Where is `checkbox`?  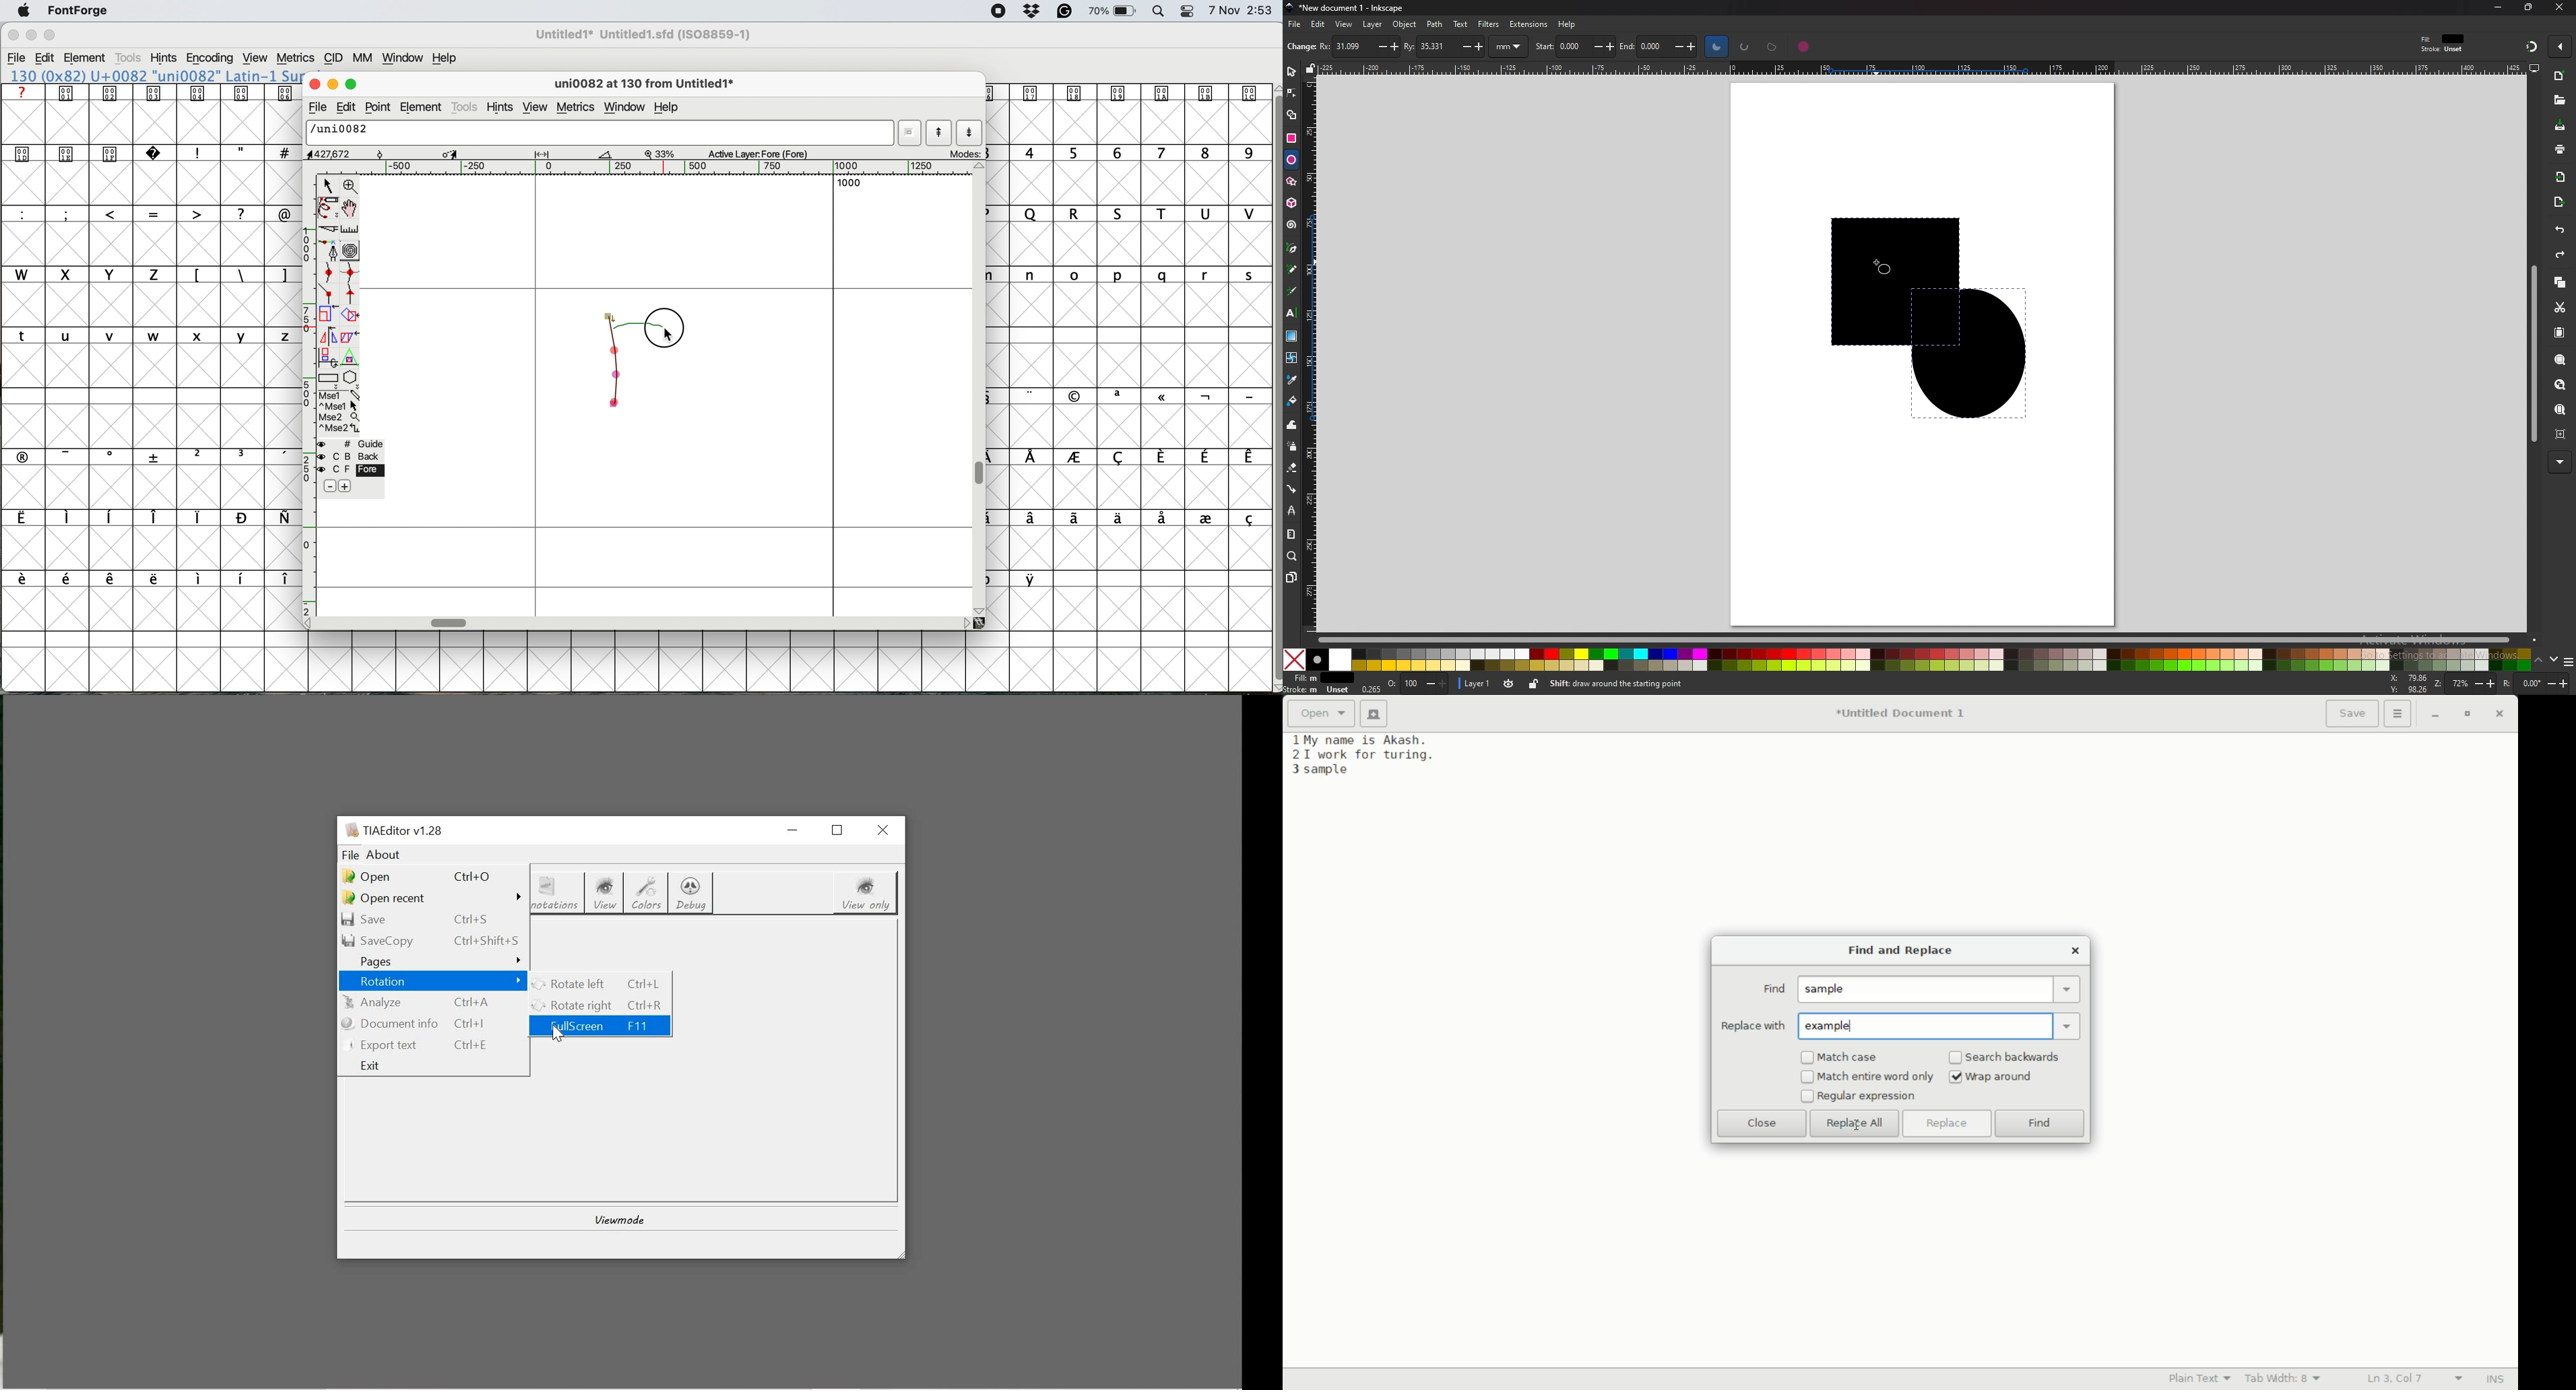
checkbox is located at coordinates (1807, 1078).